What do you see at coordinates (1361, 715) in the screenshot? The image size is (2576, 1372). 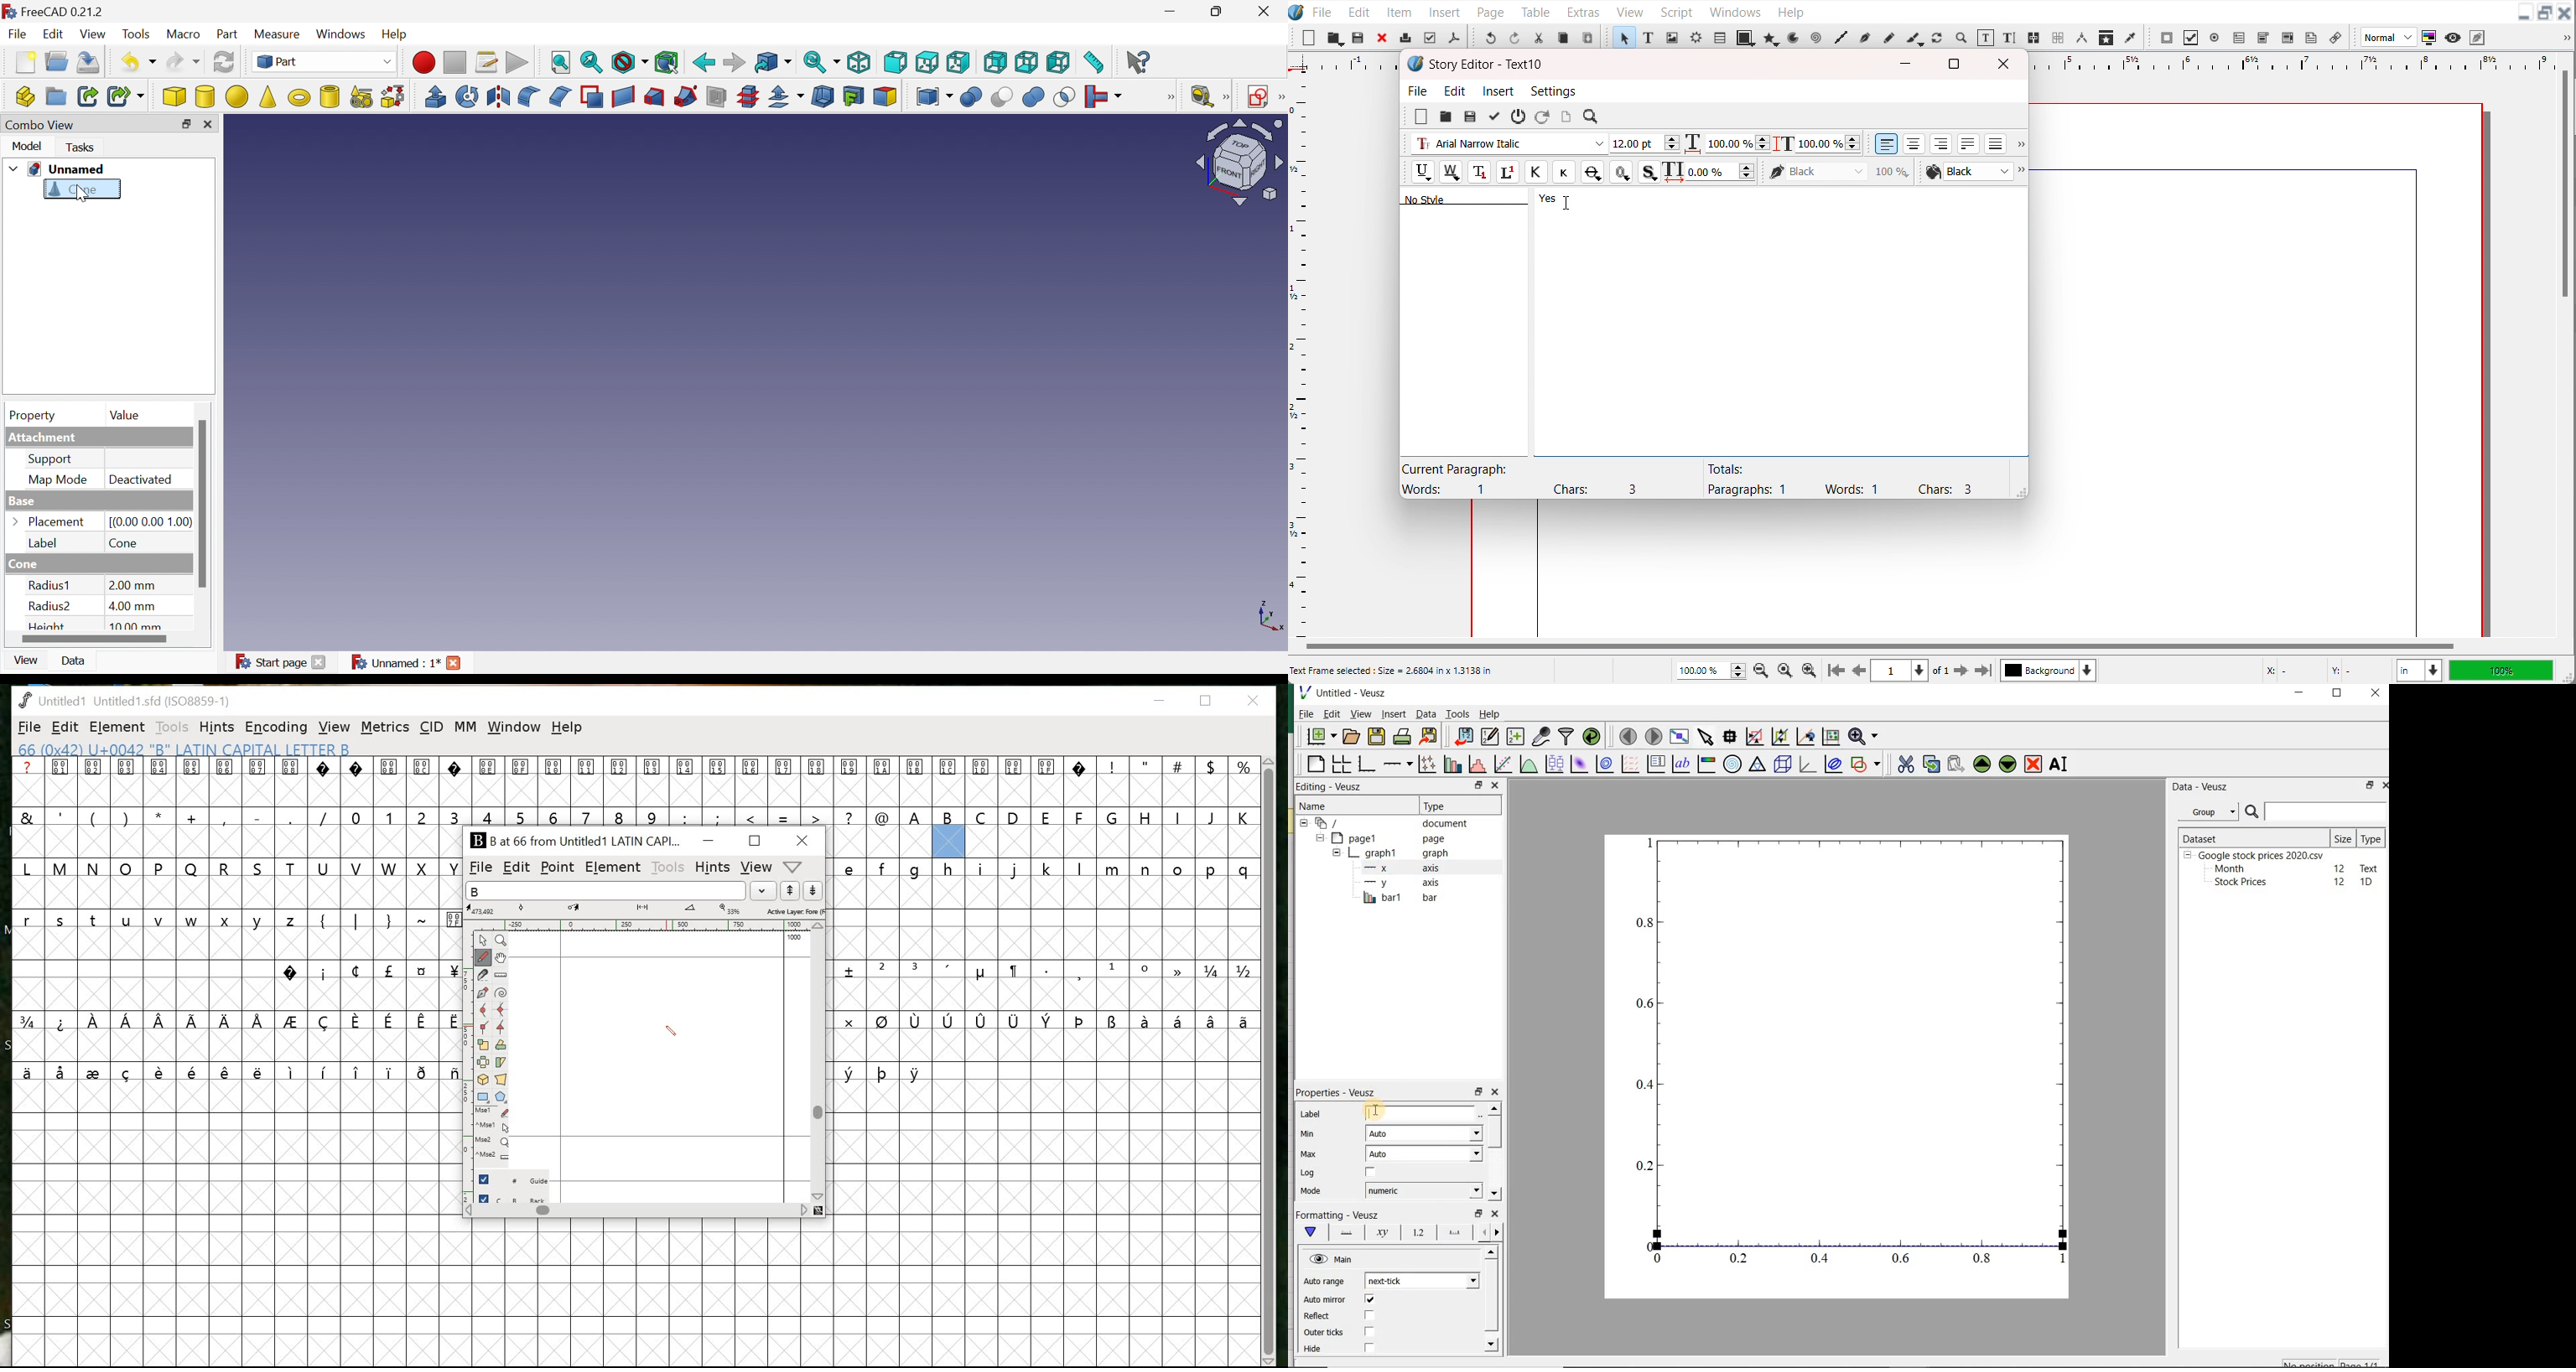 I see `view` at bounding box center [1361, 715].